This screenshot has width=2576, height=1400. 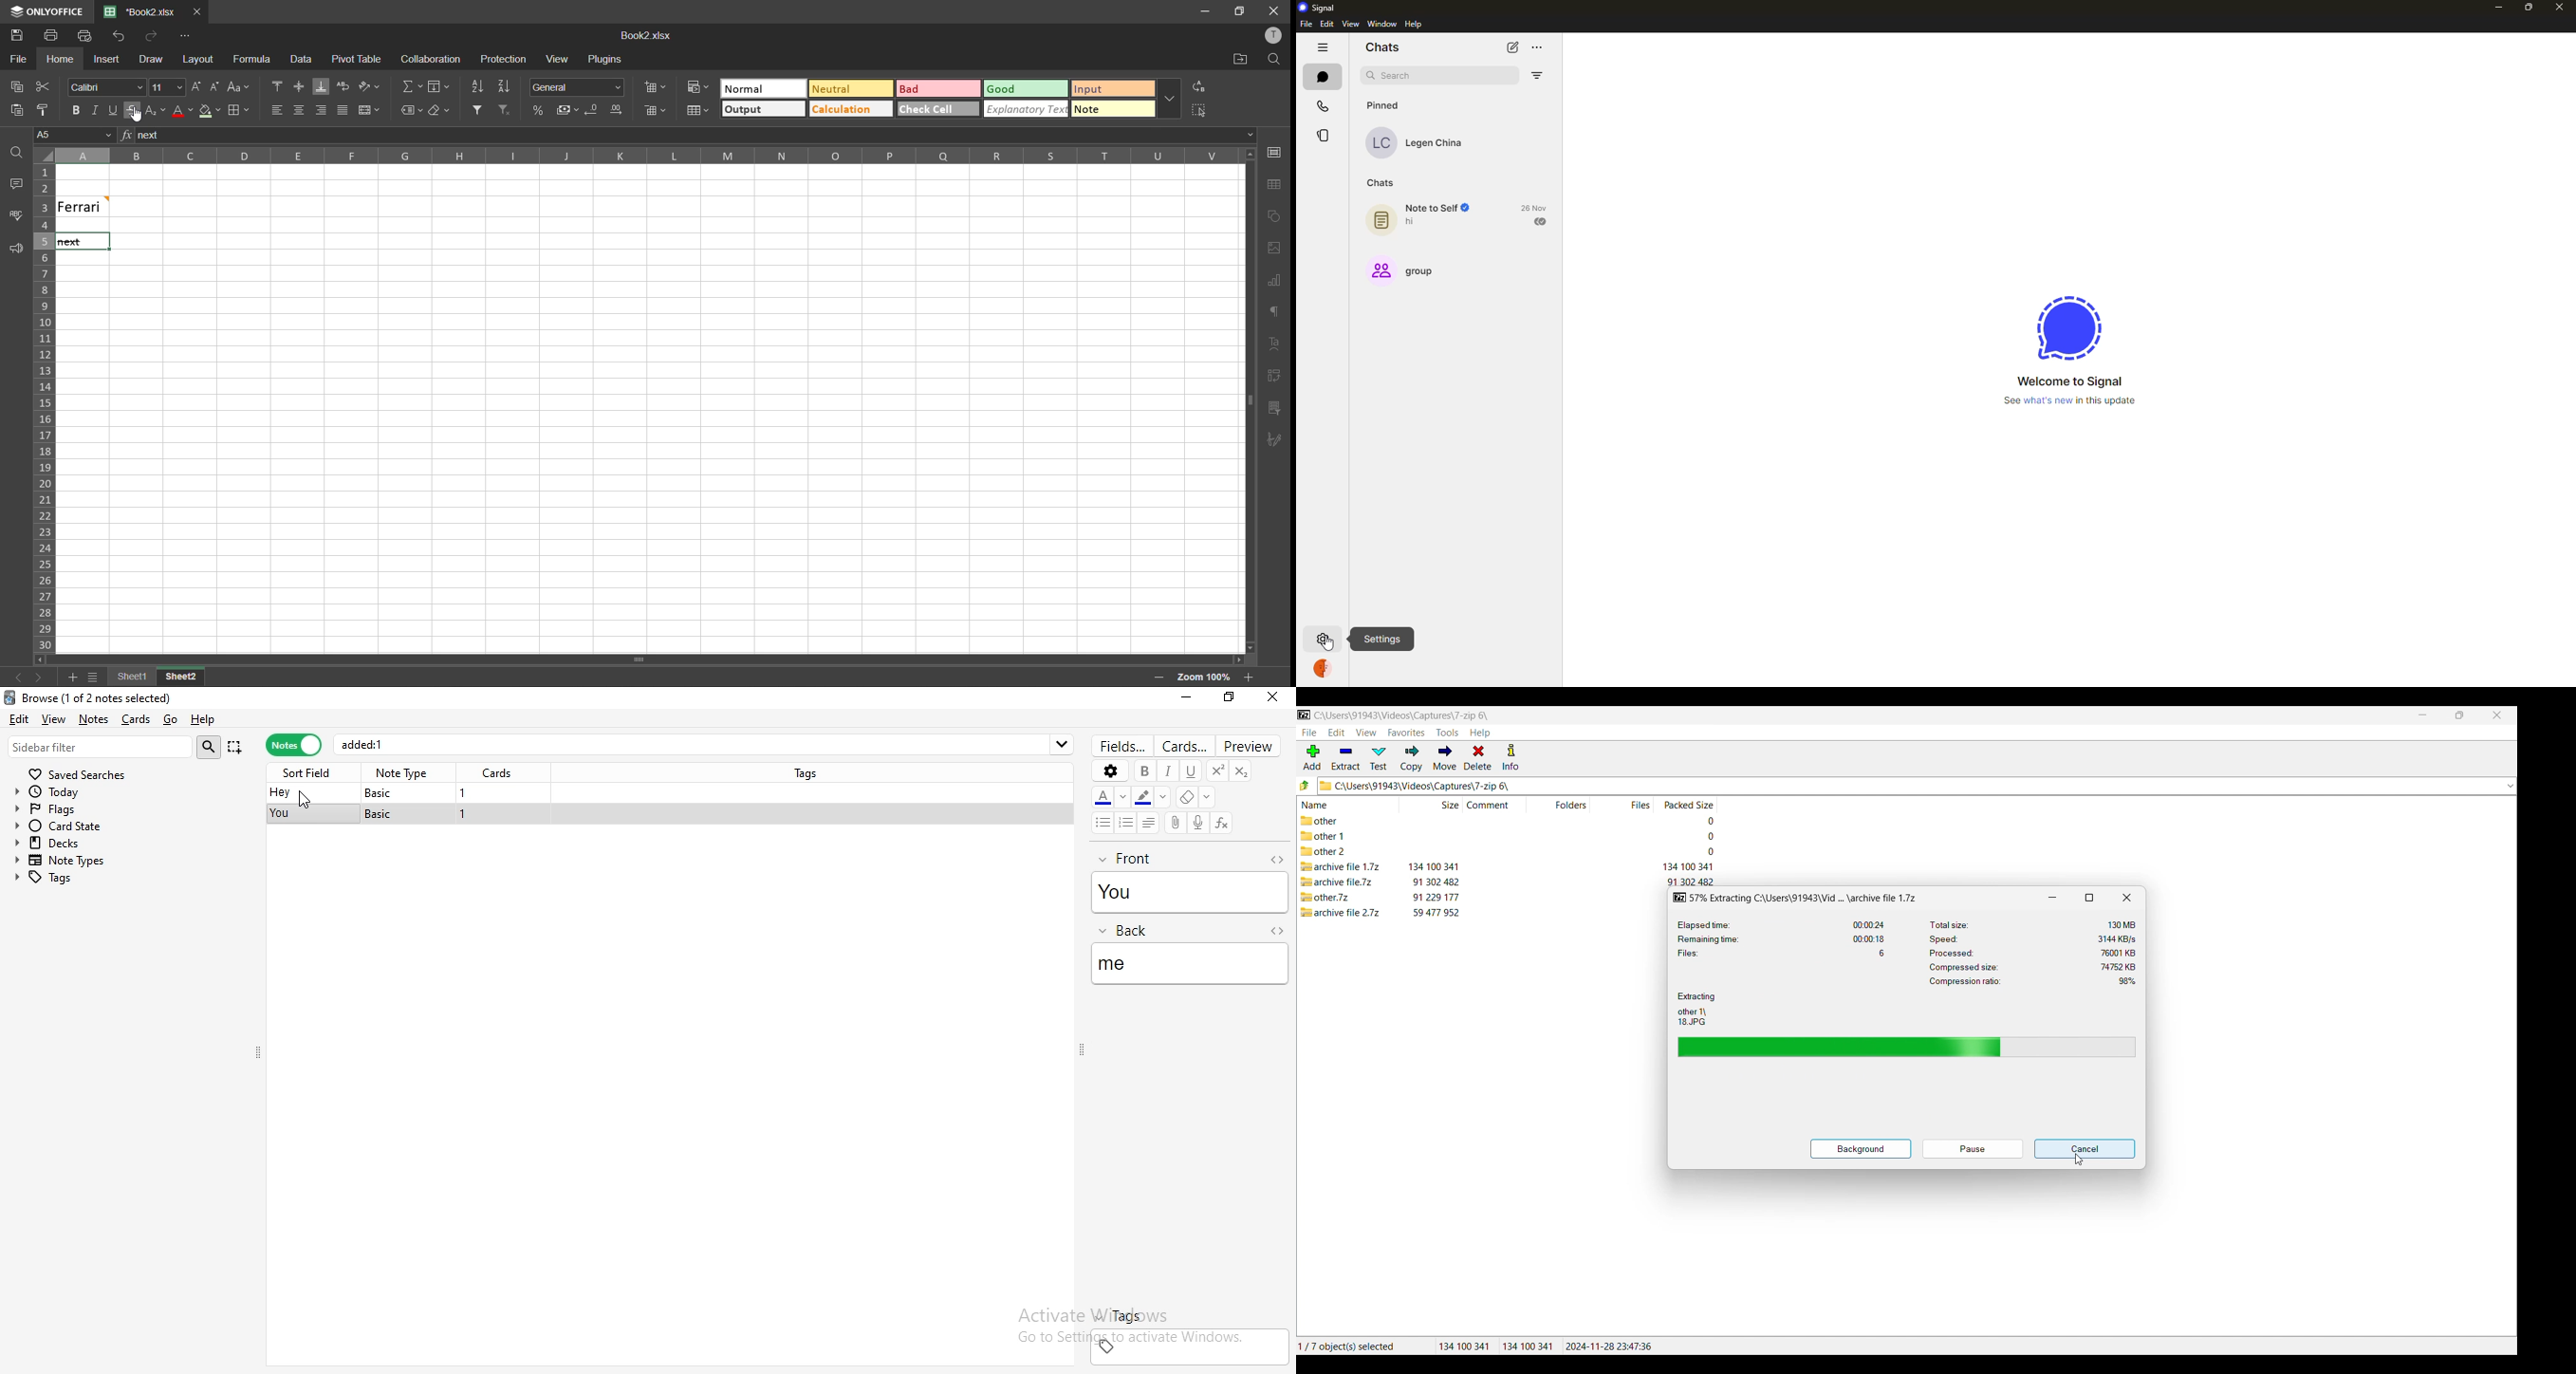 What do you see at coordinates (689, 135) in the screenshot?
I see `formula bar` at bounding box center [689, 135].